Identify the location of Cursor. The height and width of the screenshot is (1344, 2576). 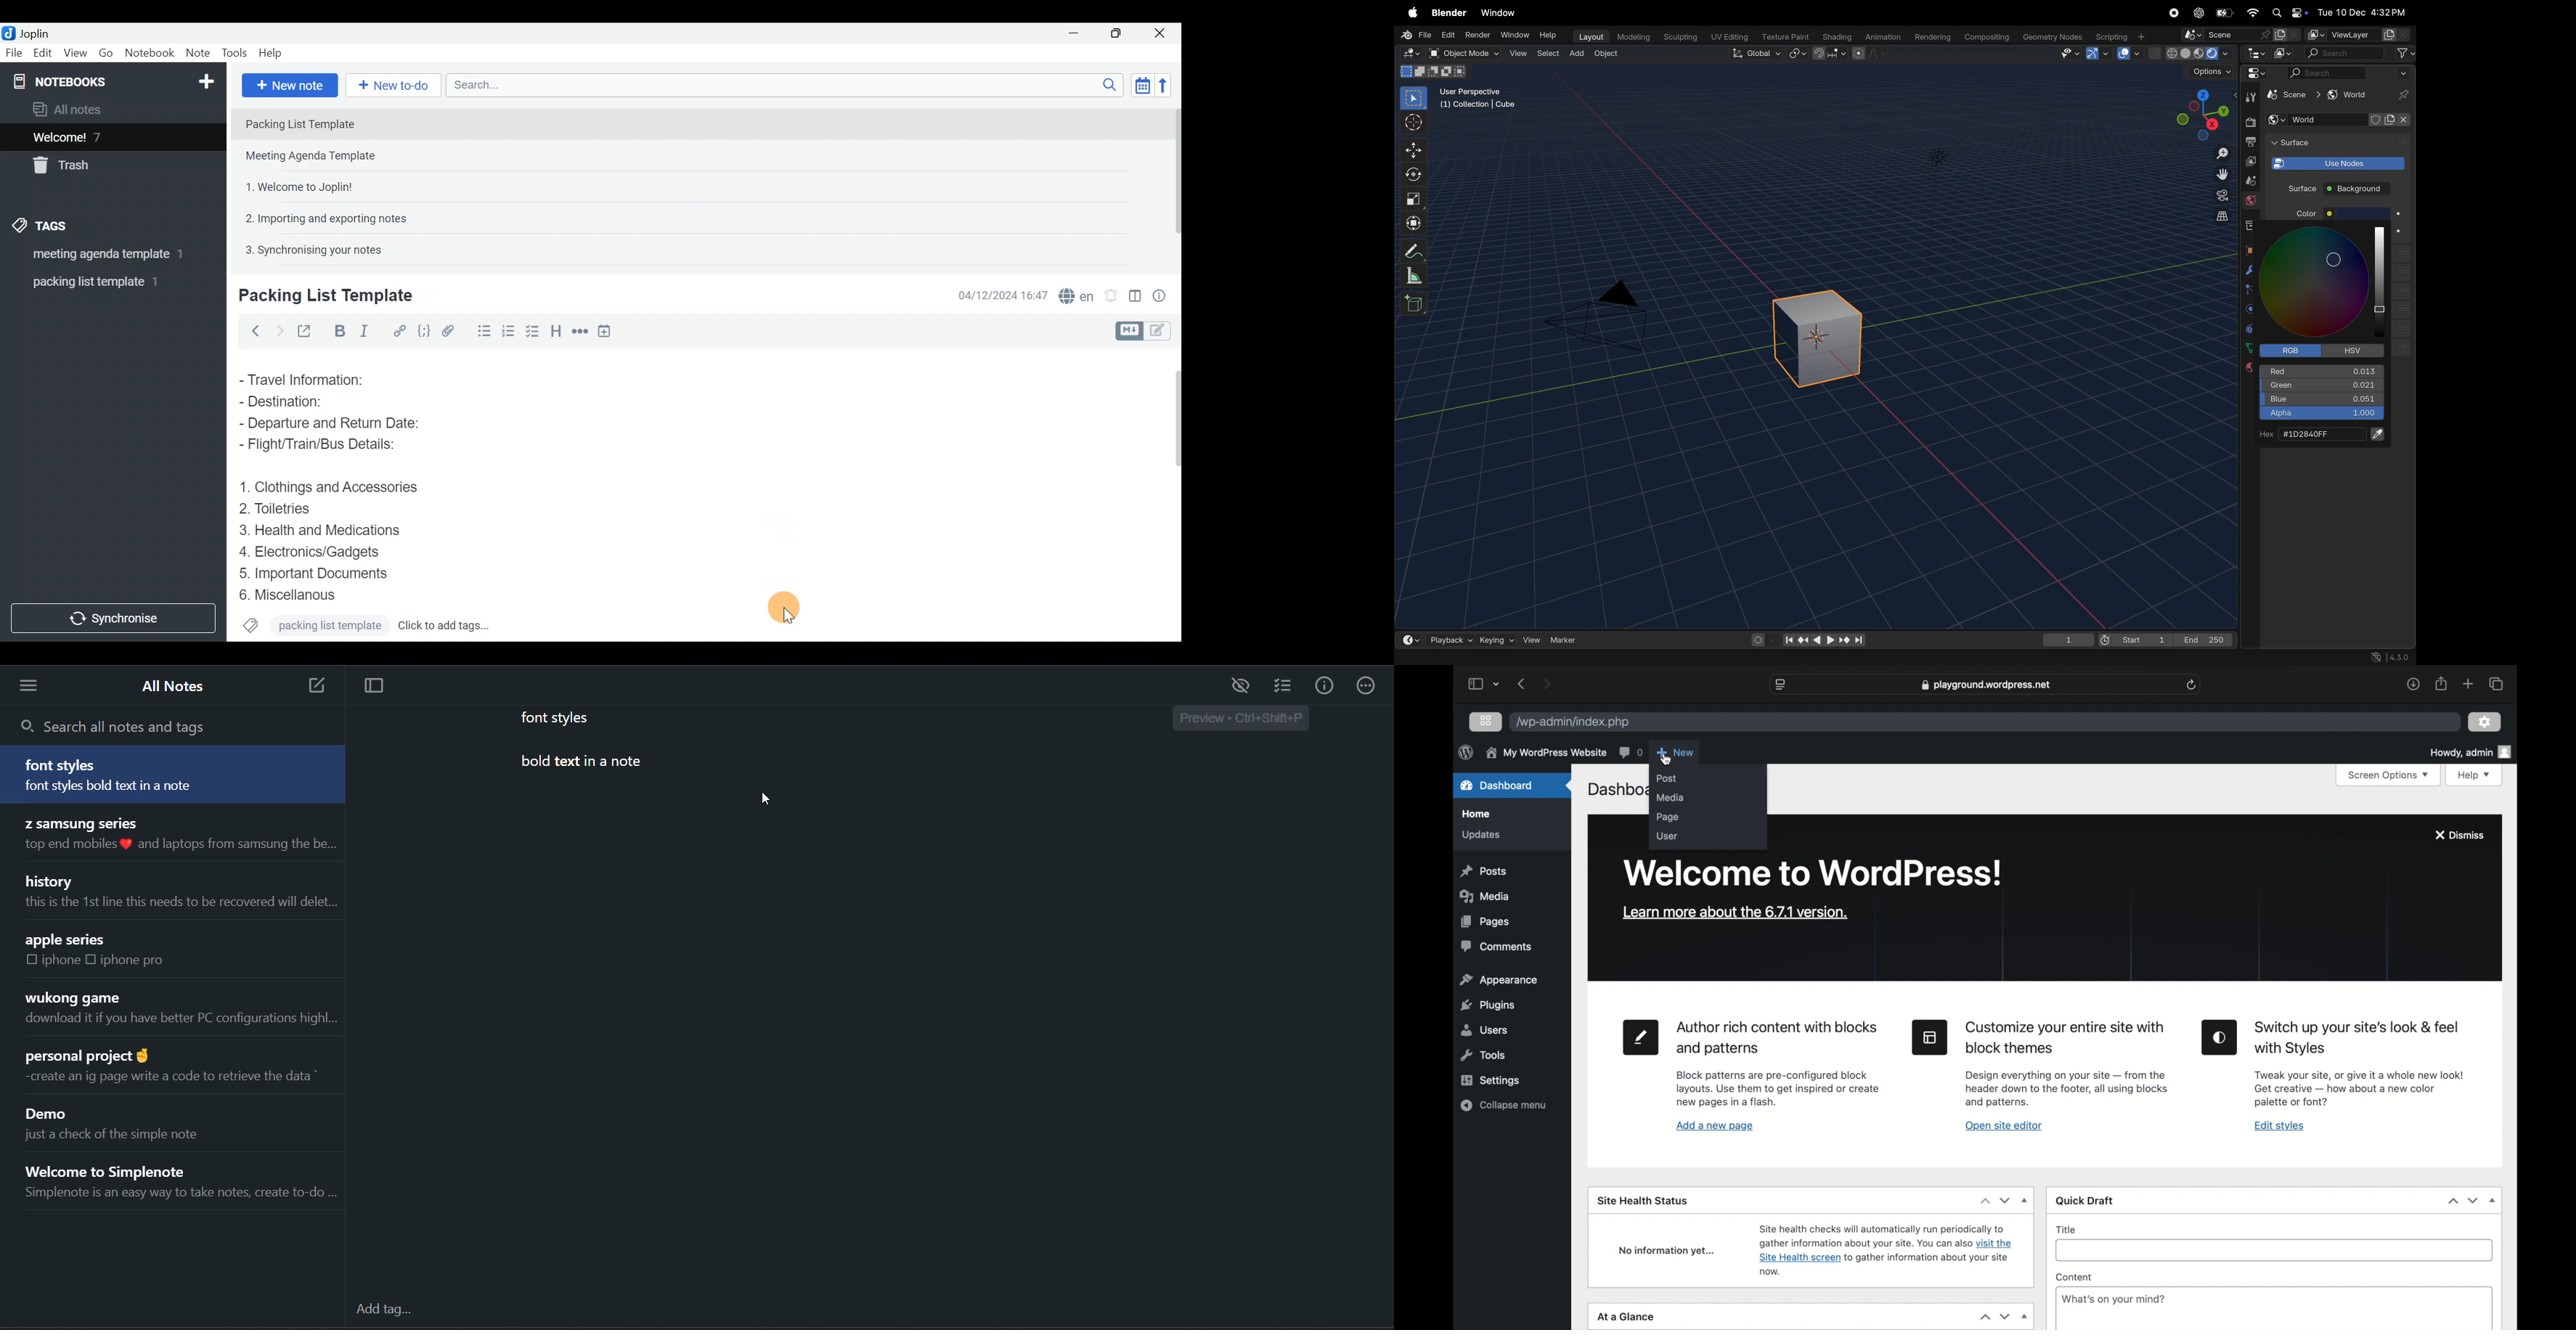
(778, 607).